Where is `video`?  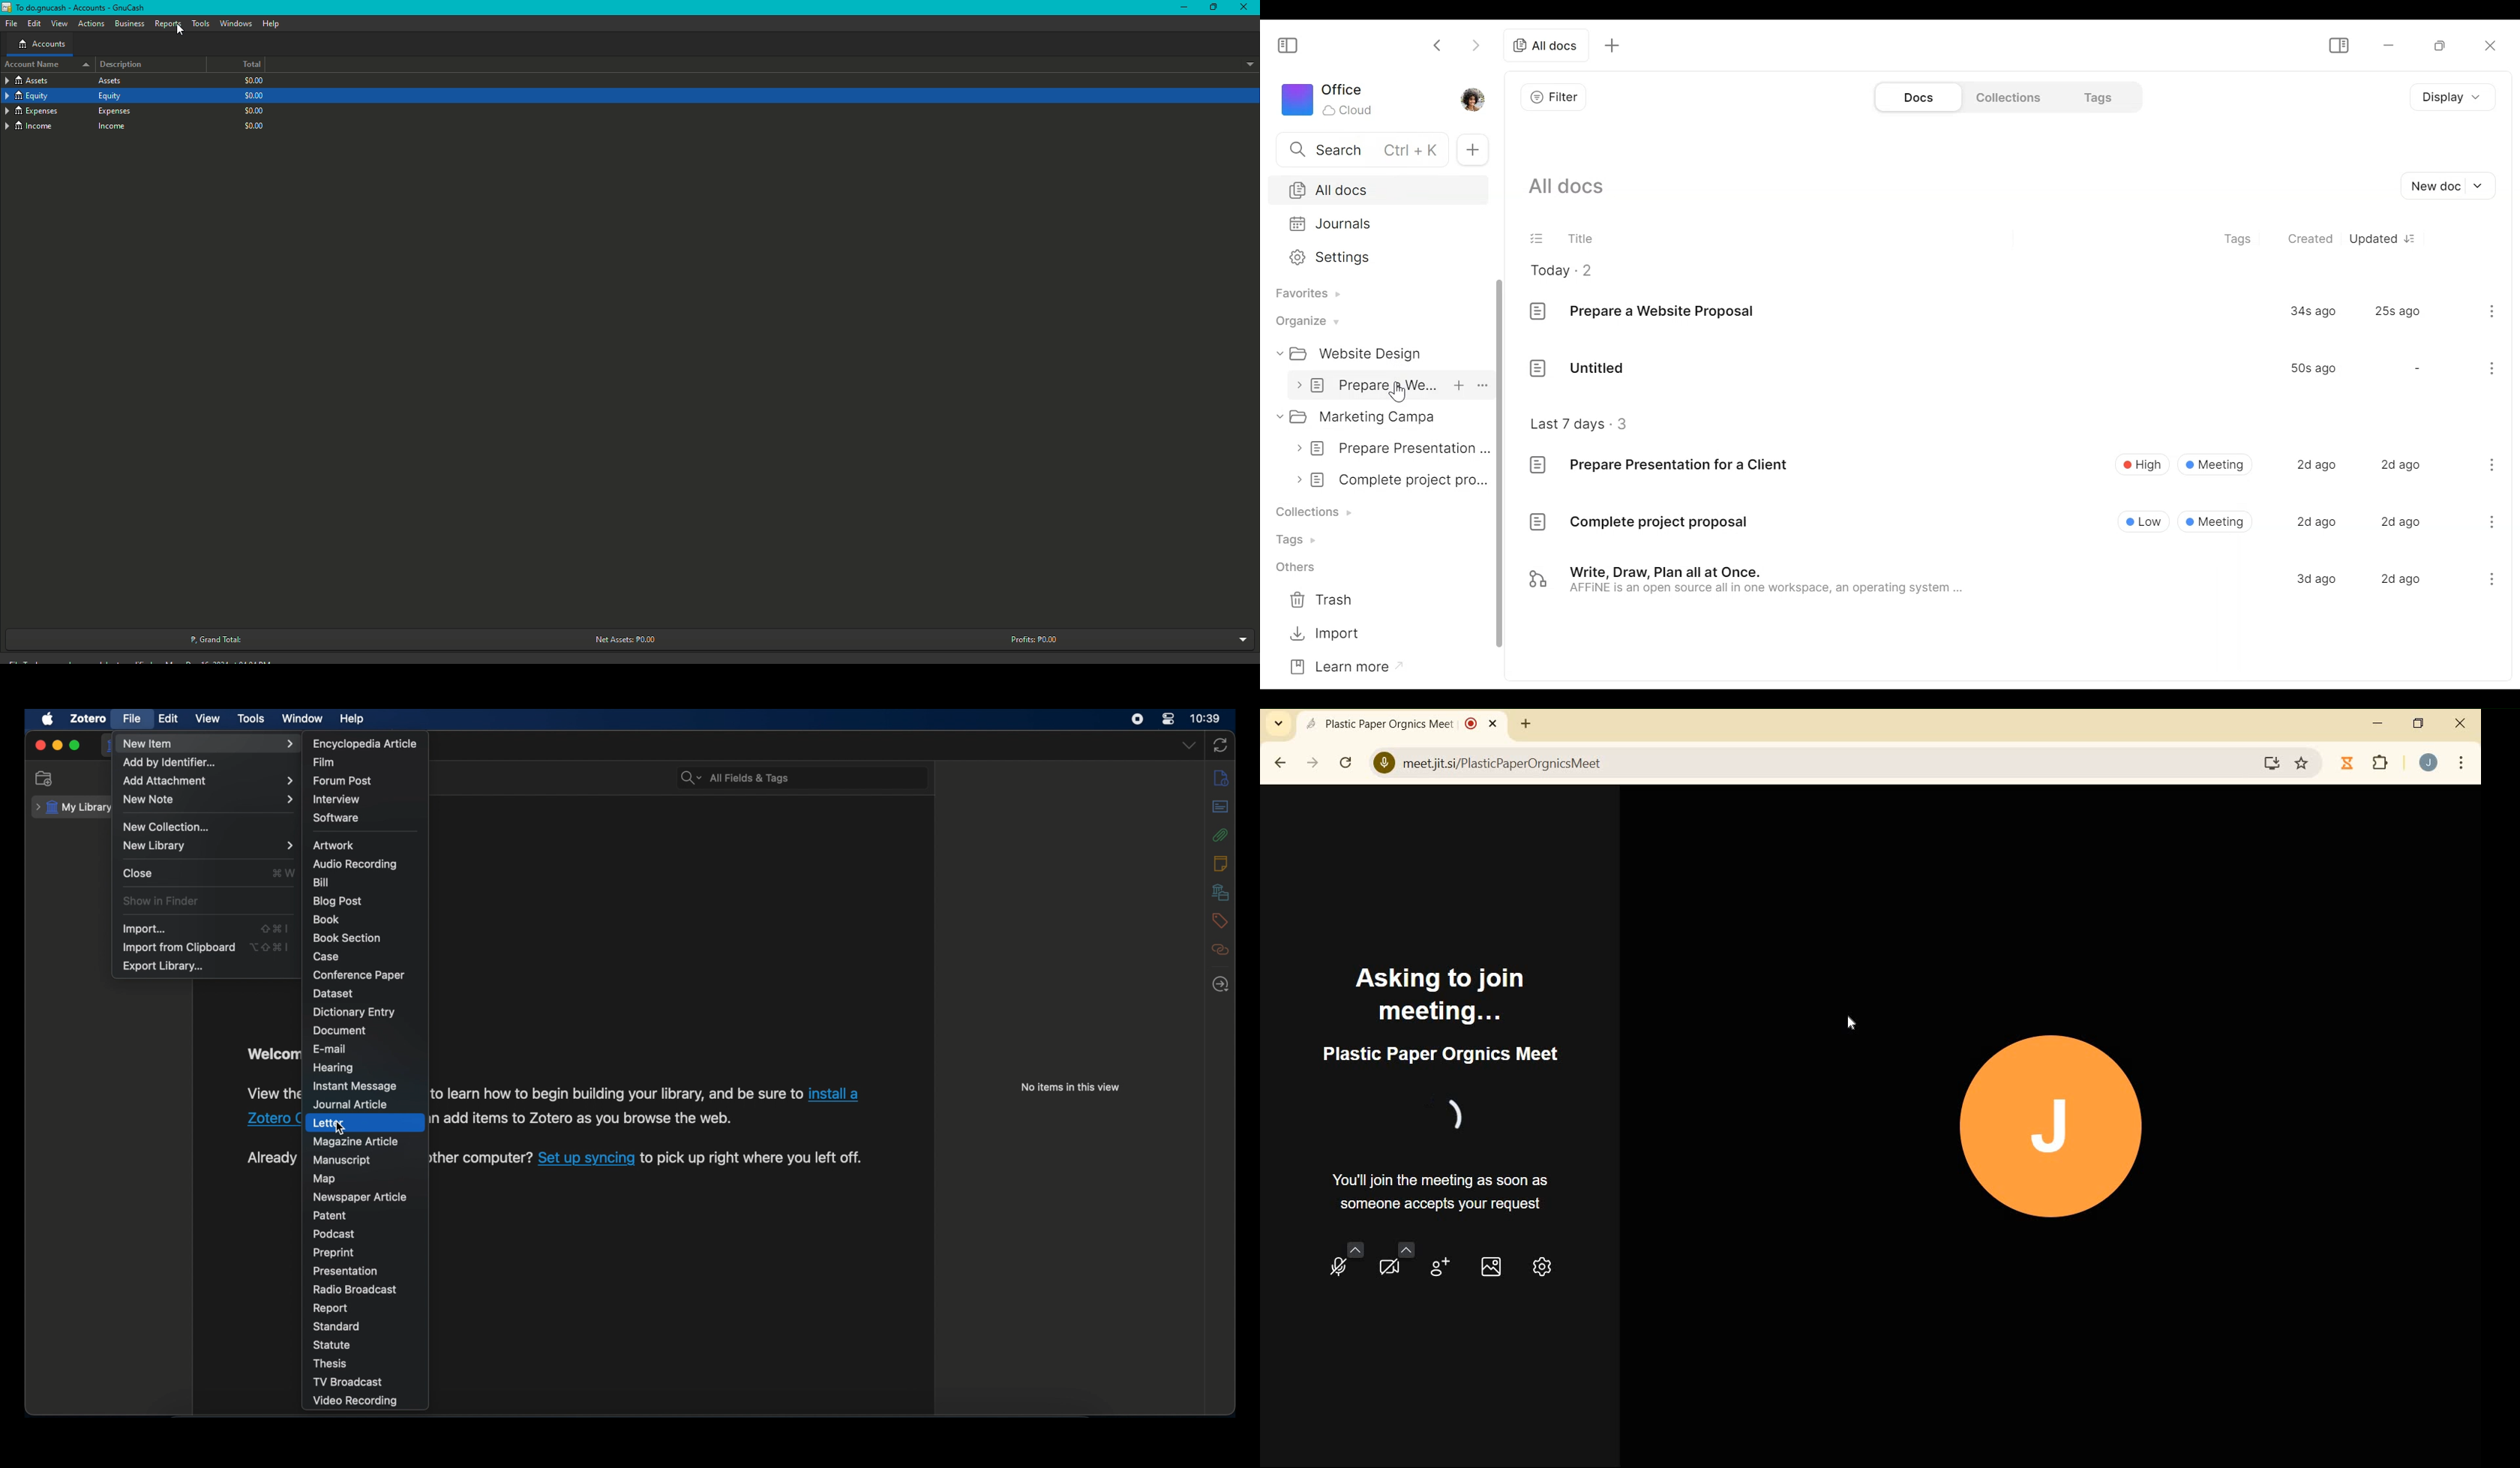
video is located at coordinates (1391, 1264).